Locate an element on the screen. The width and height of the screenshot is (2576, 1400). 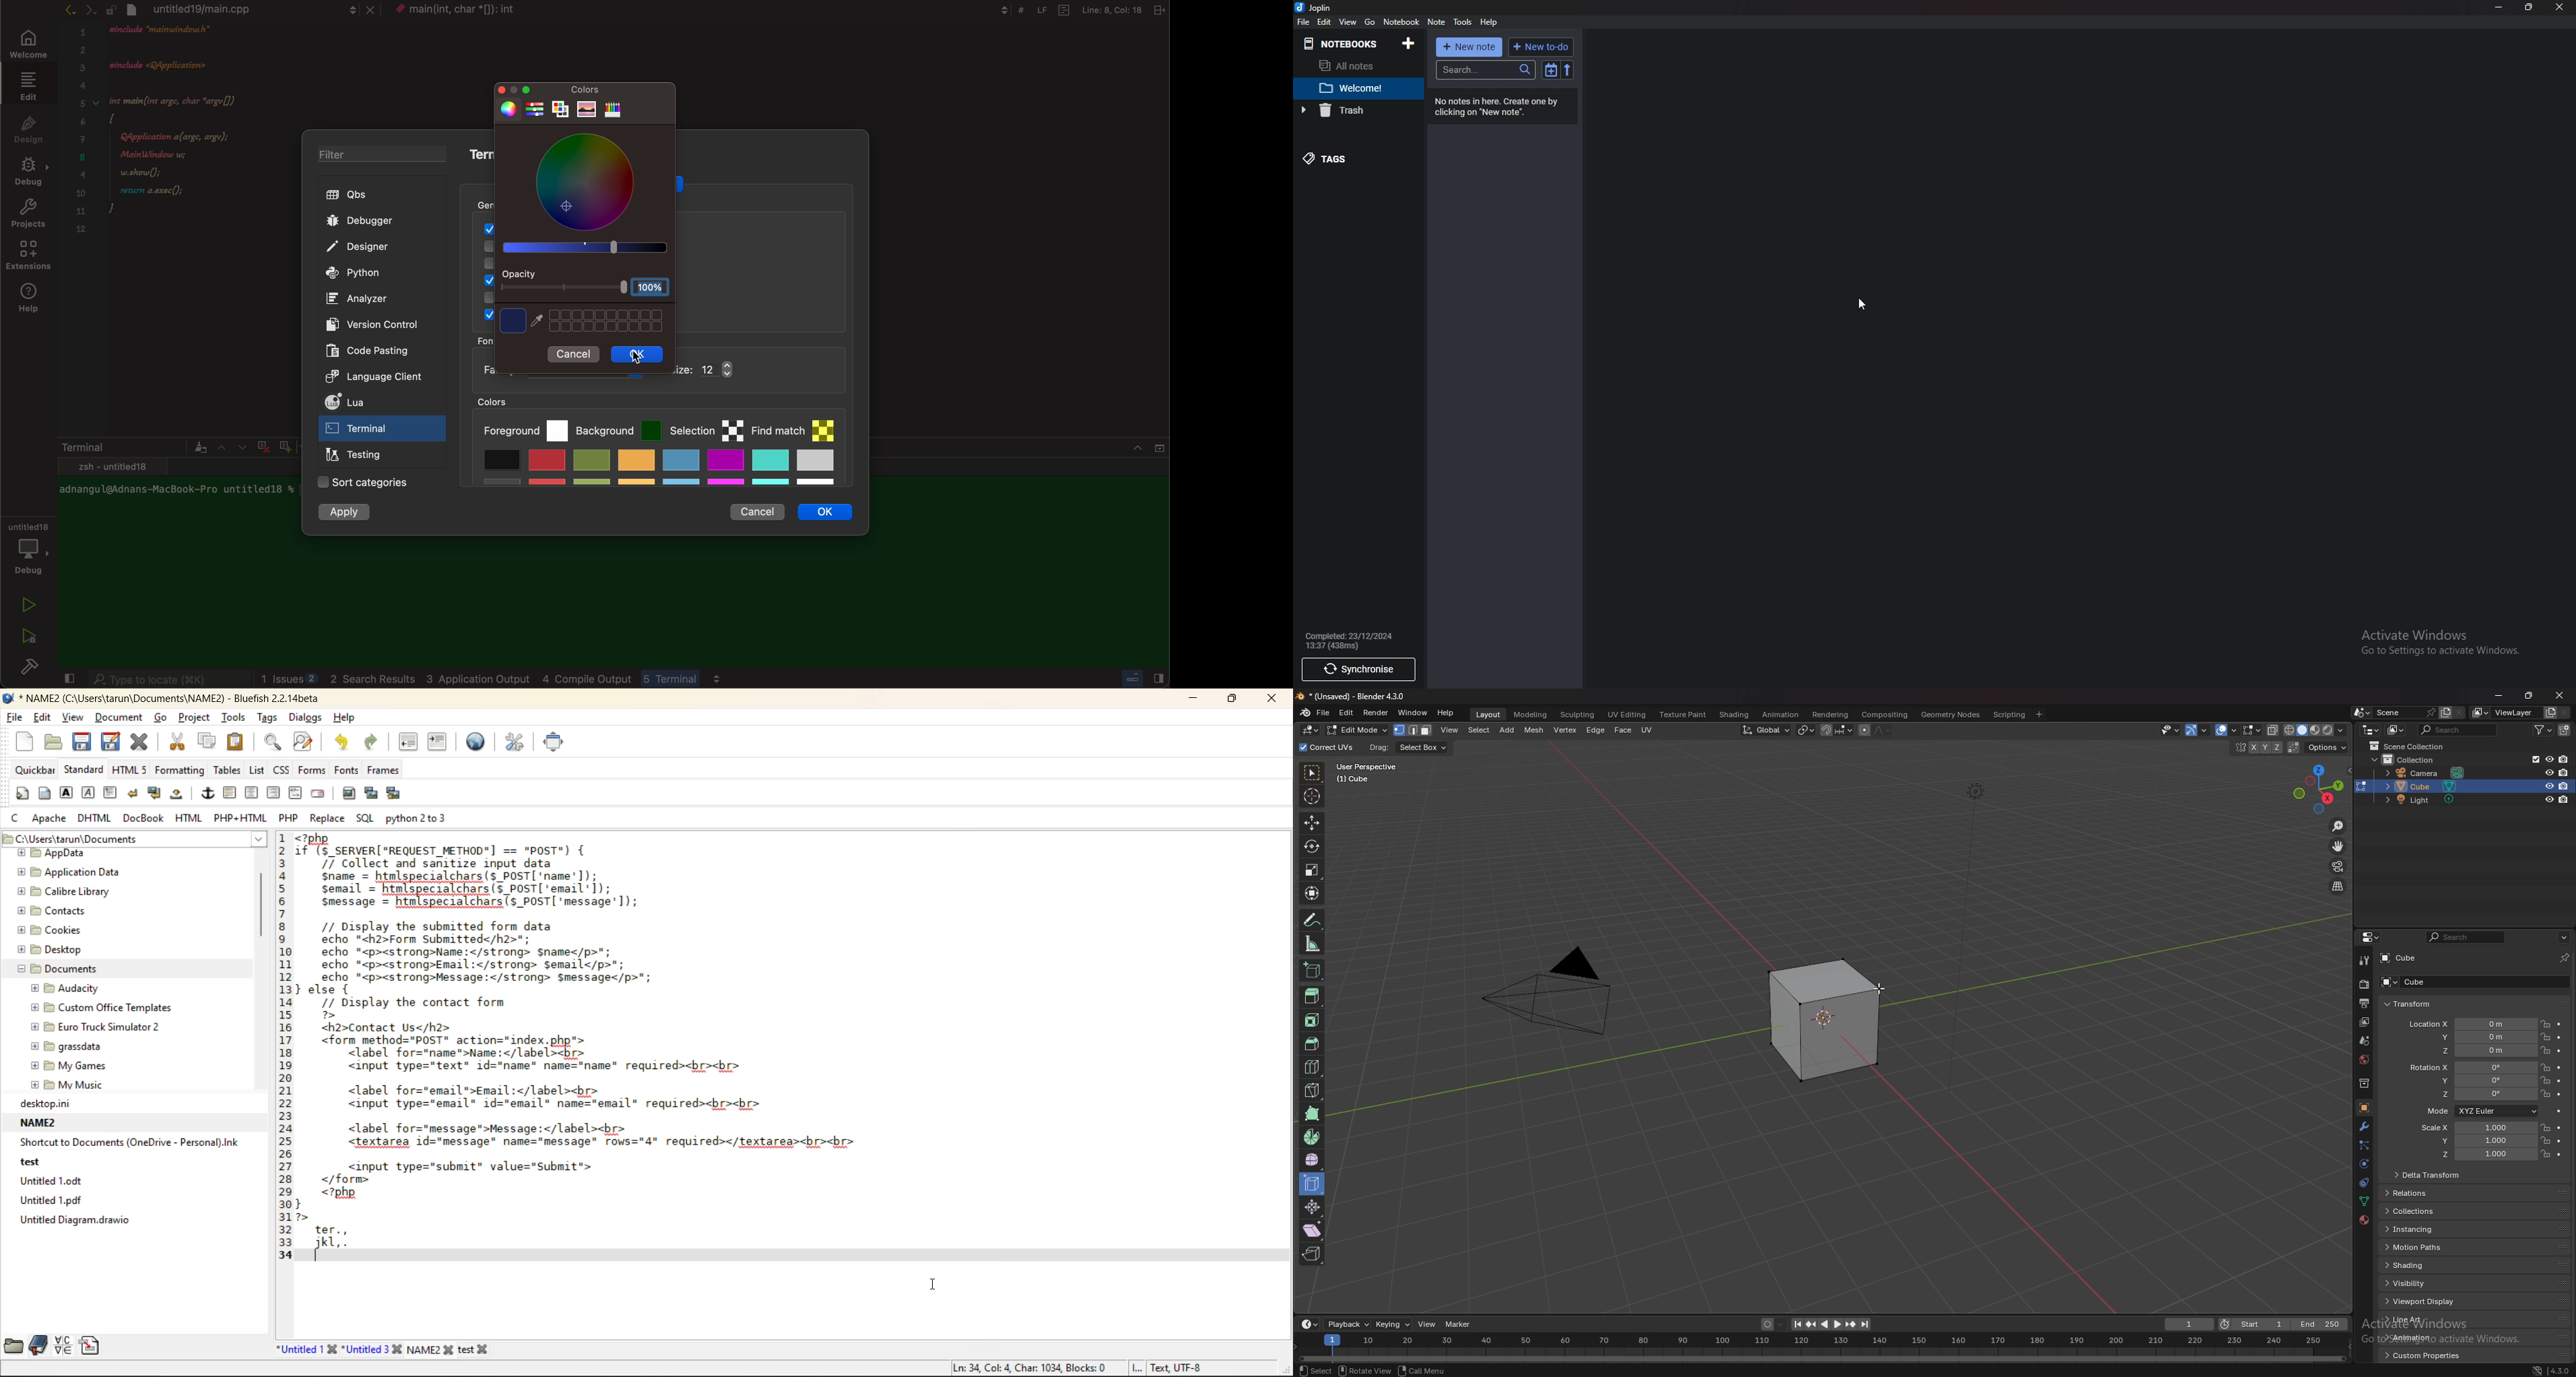
Reverse sort order is located at coordinates (1566, 69).